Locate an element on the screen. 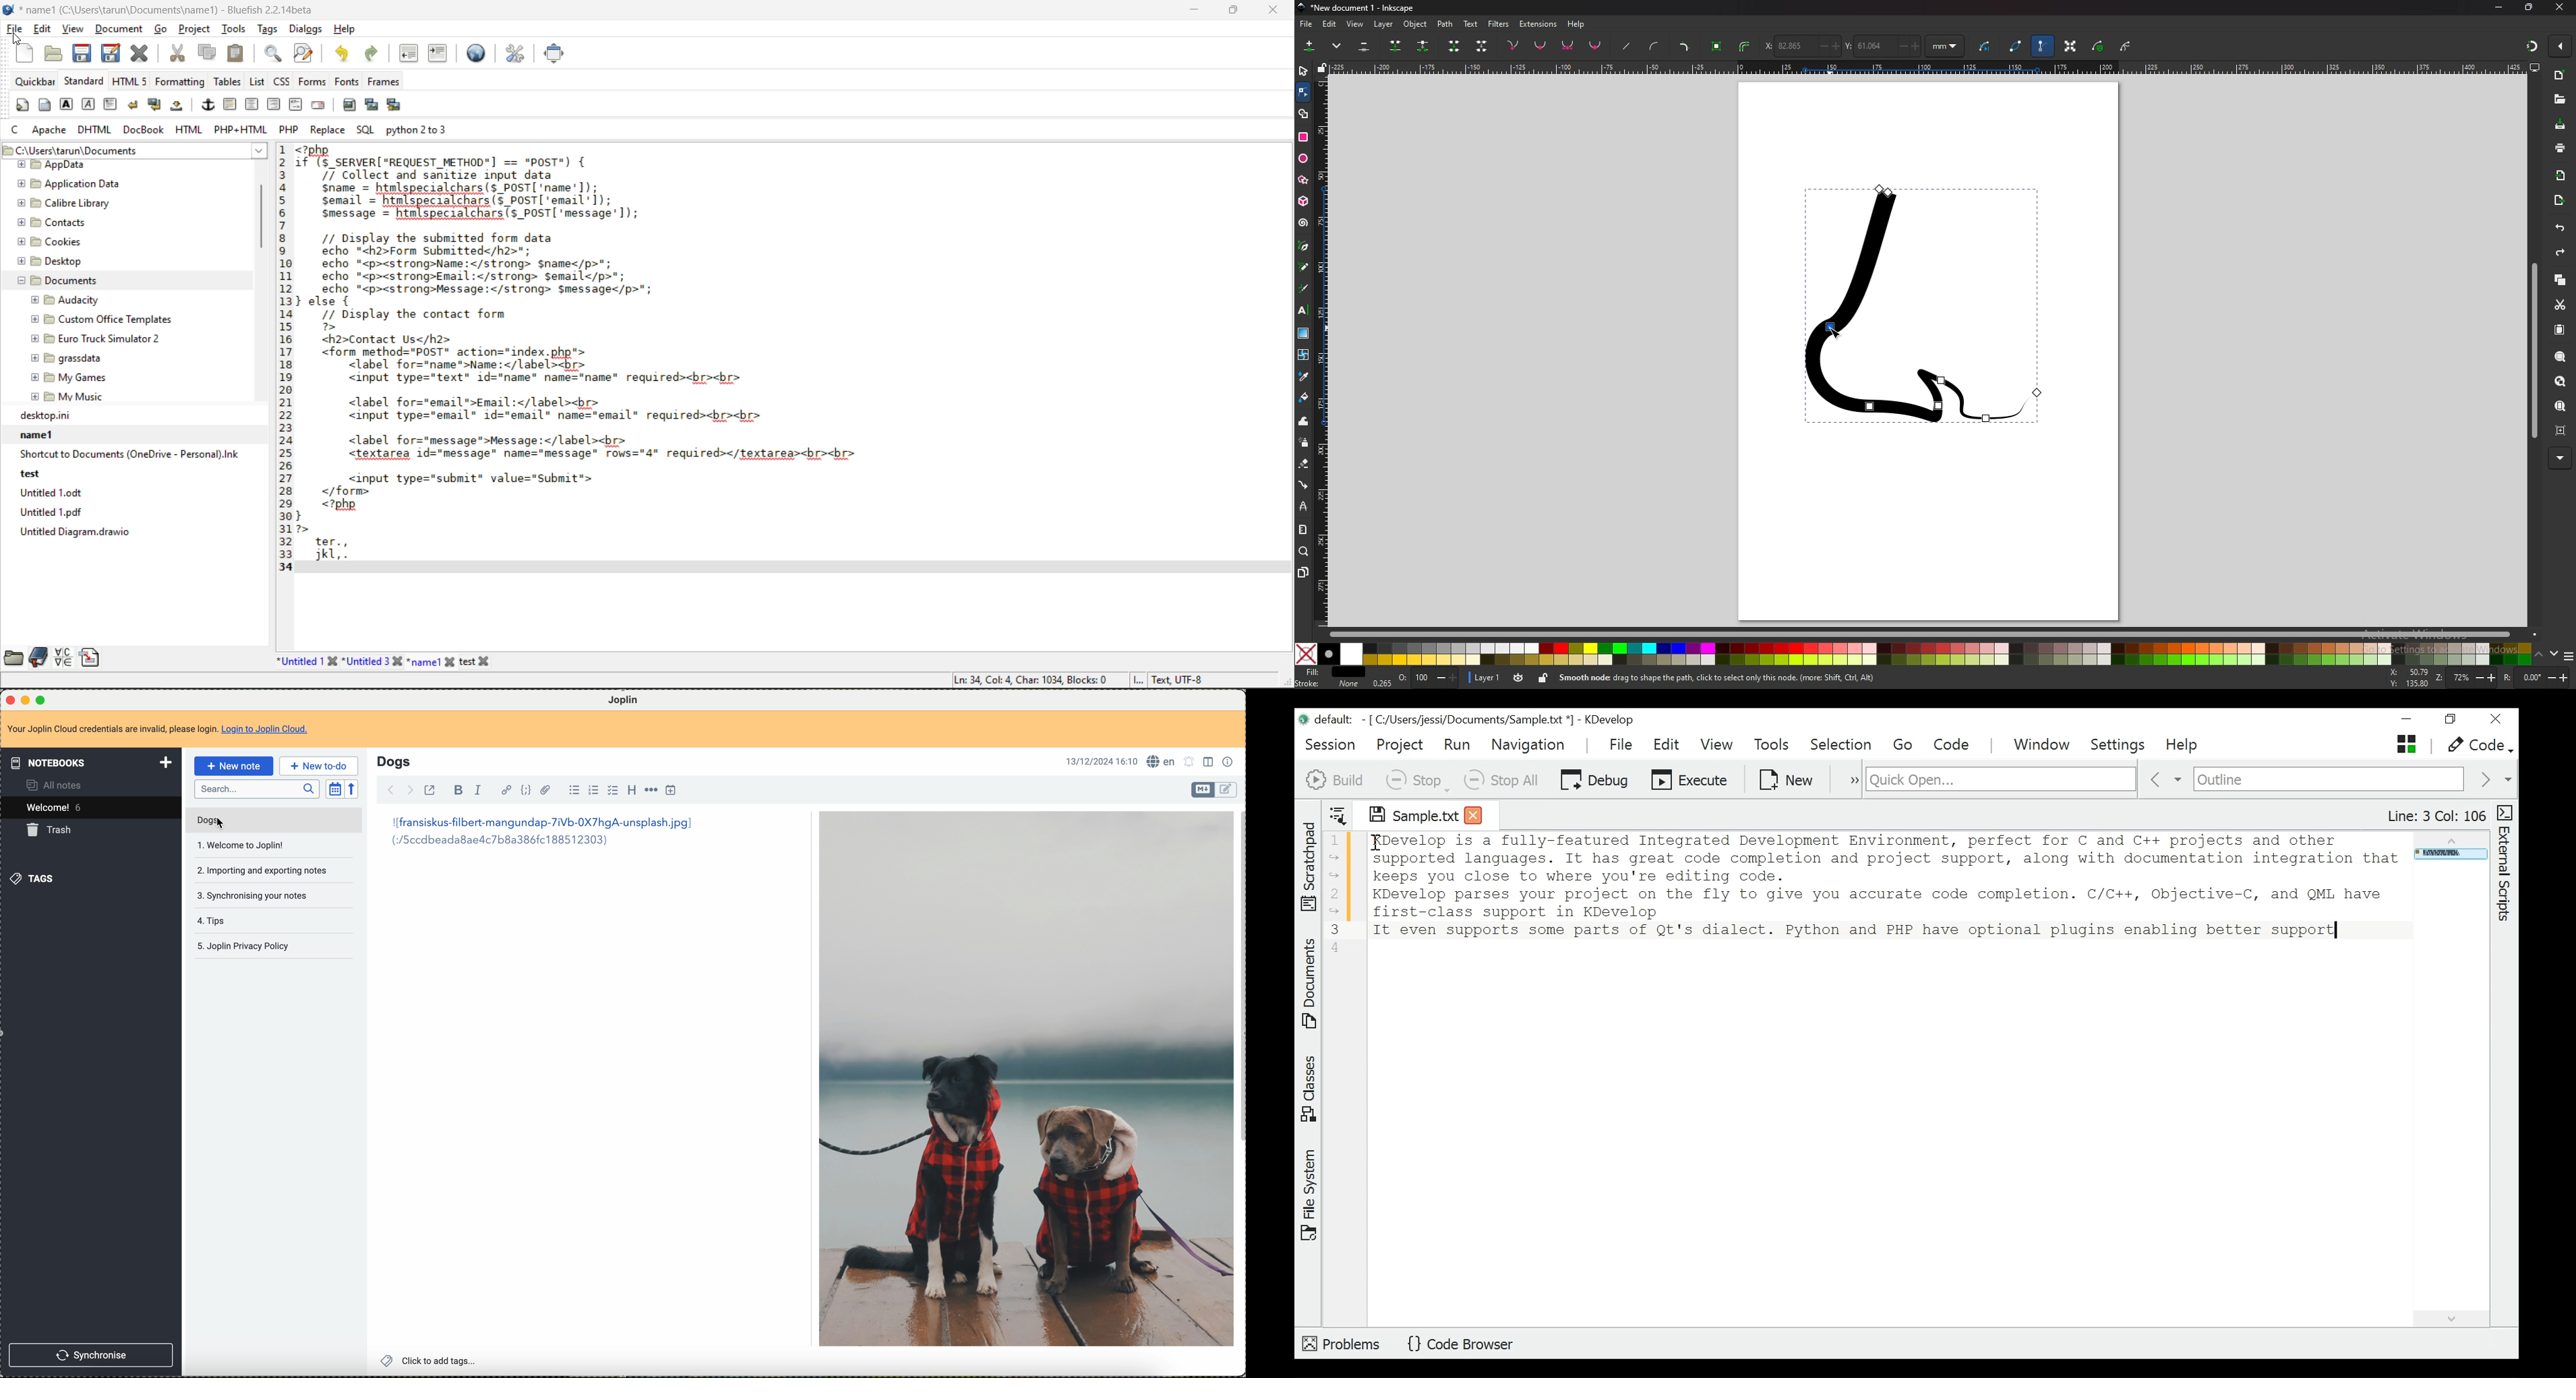 This screenshot has height=1400, width=2576. stroke to path is located at coordinates (1745, 47).